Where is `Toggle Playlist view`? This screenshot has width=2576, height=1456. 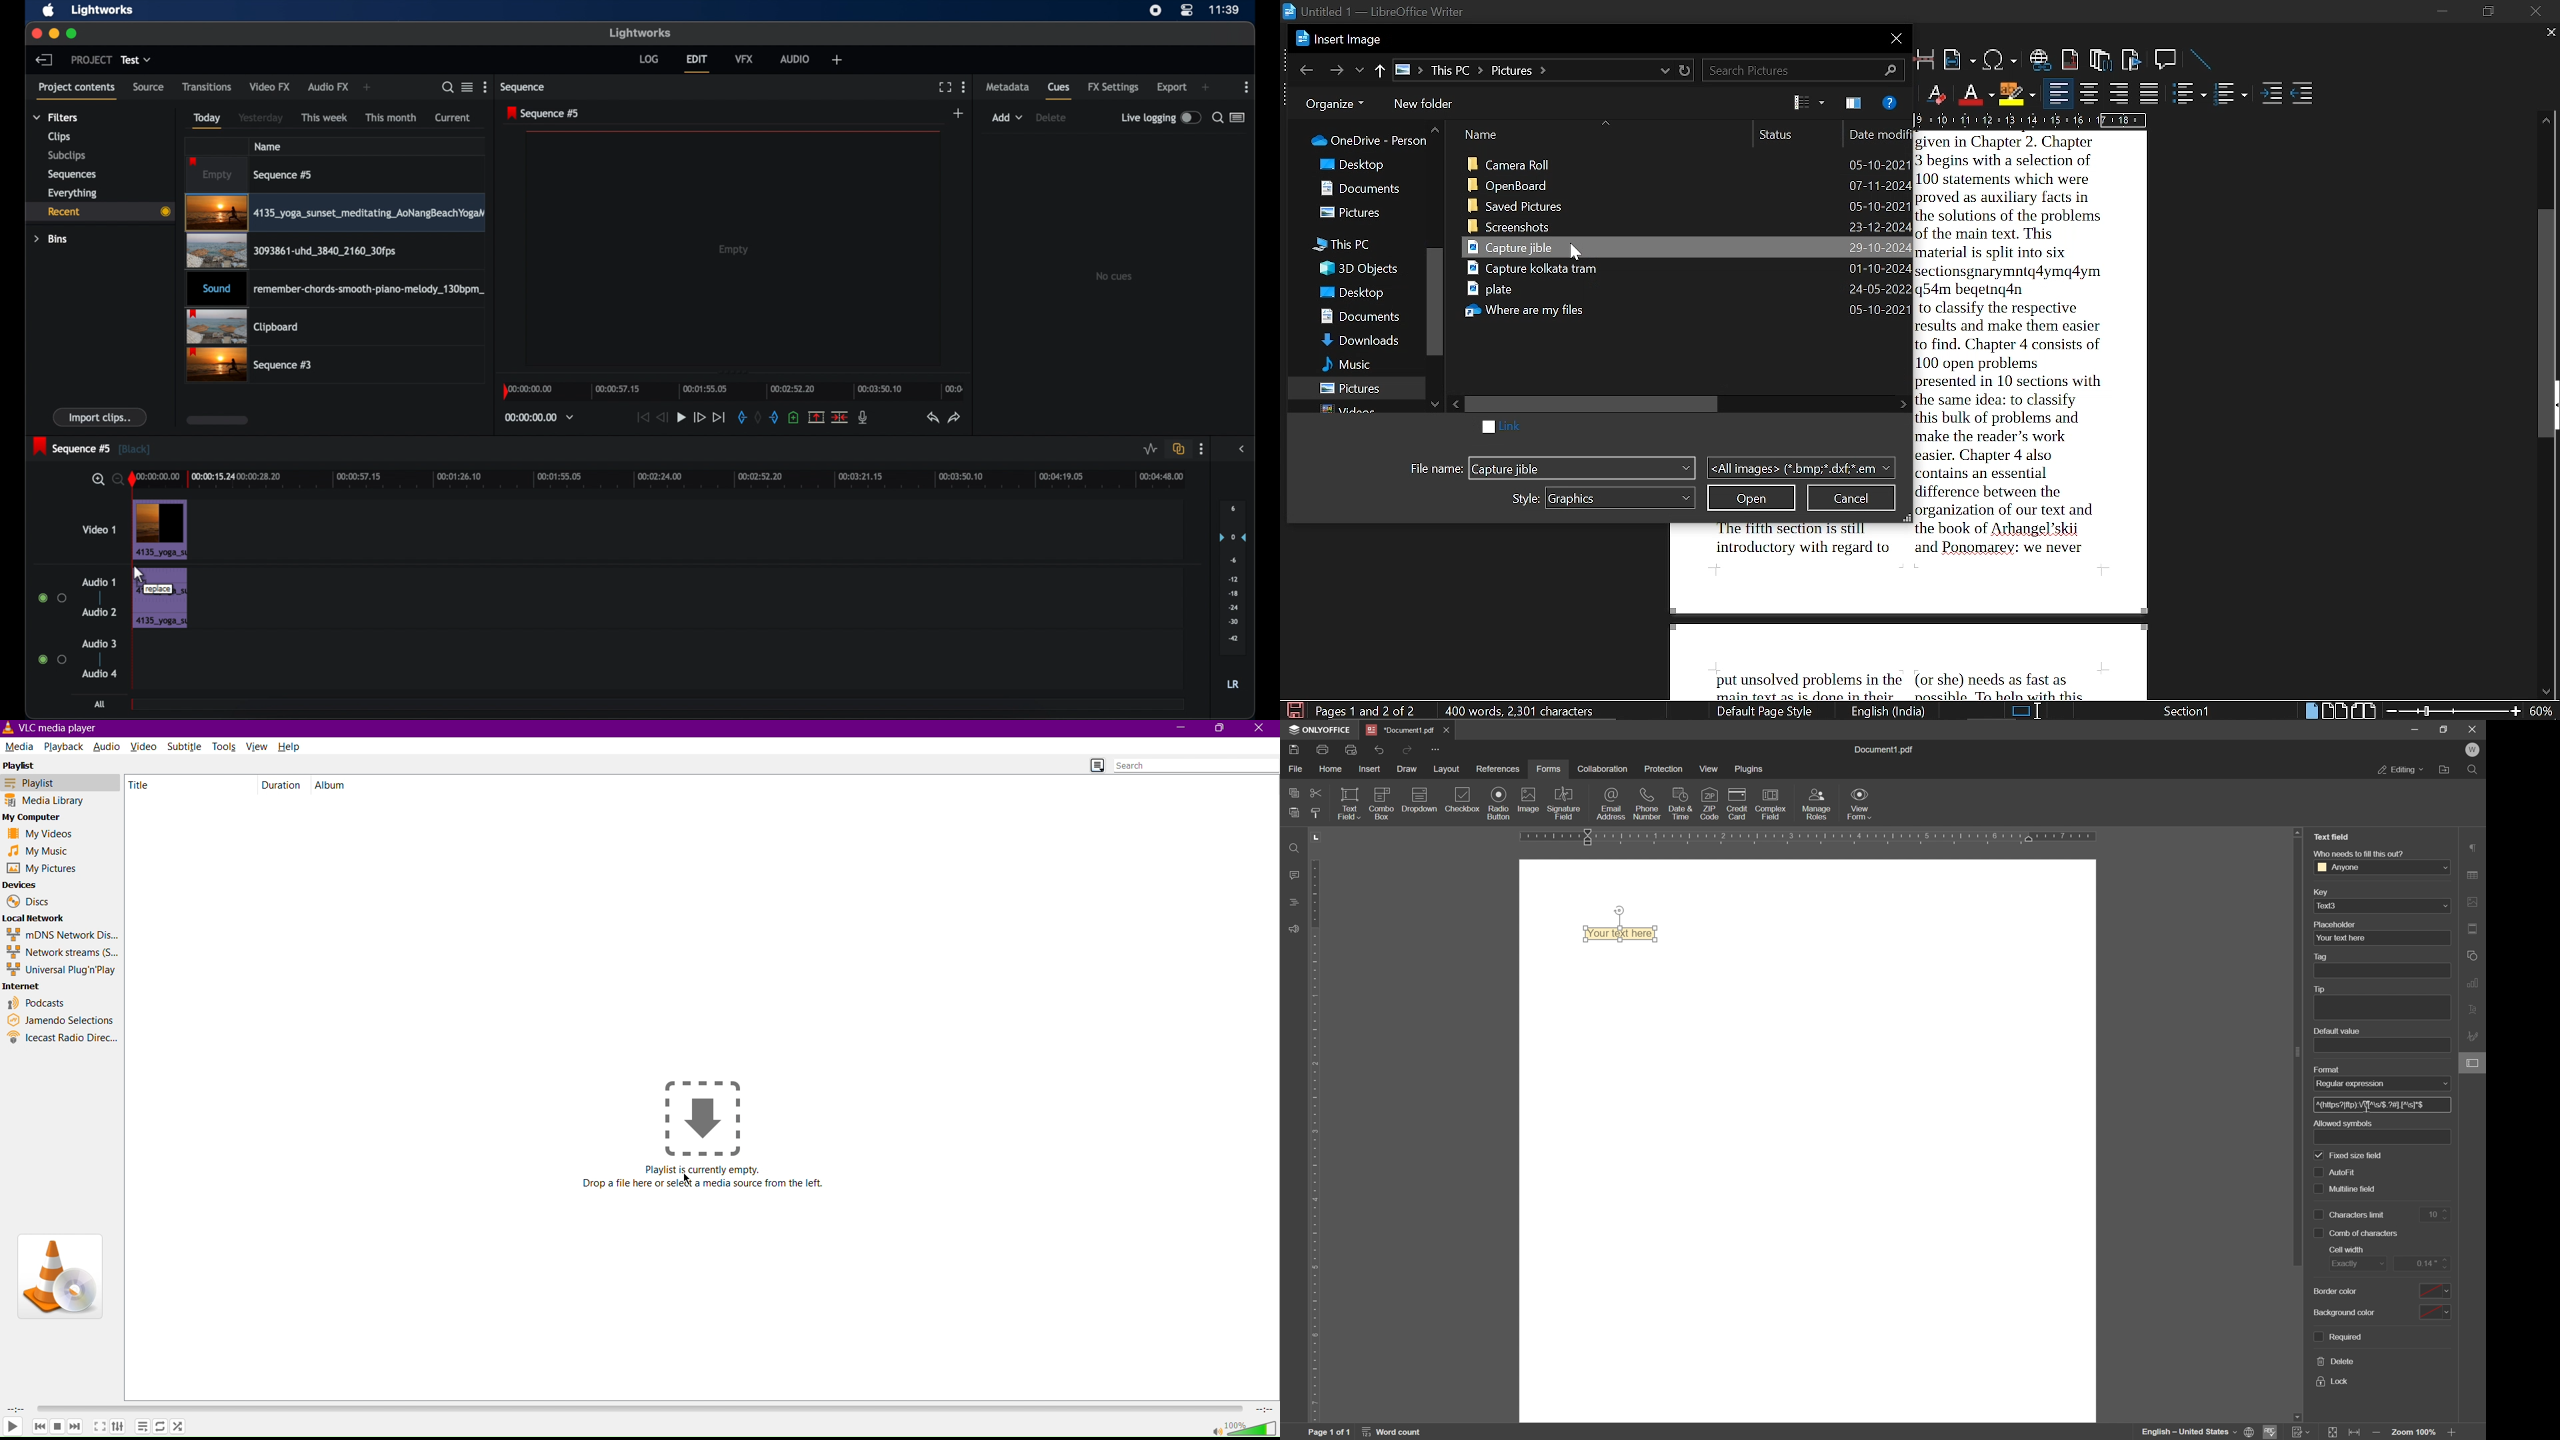 Toggle Playlist view is located at coordinates (1095, 765).